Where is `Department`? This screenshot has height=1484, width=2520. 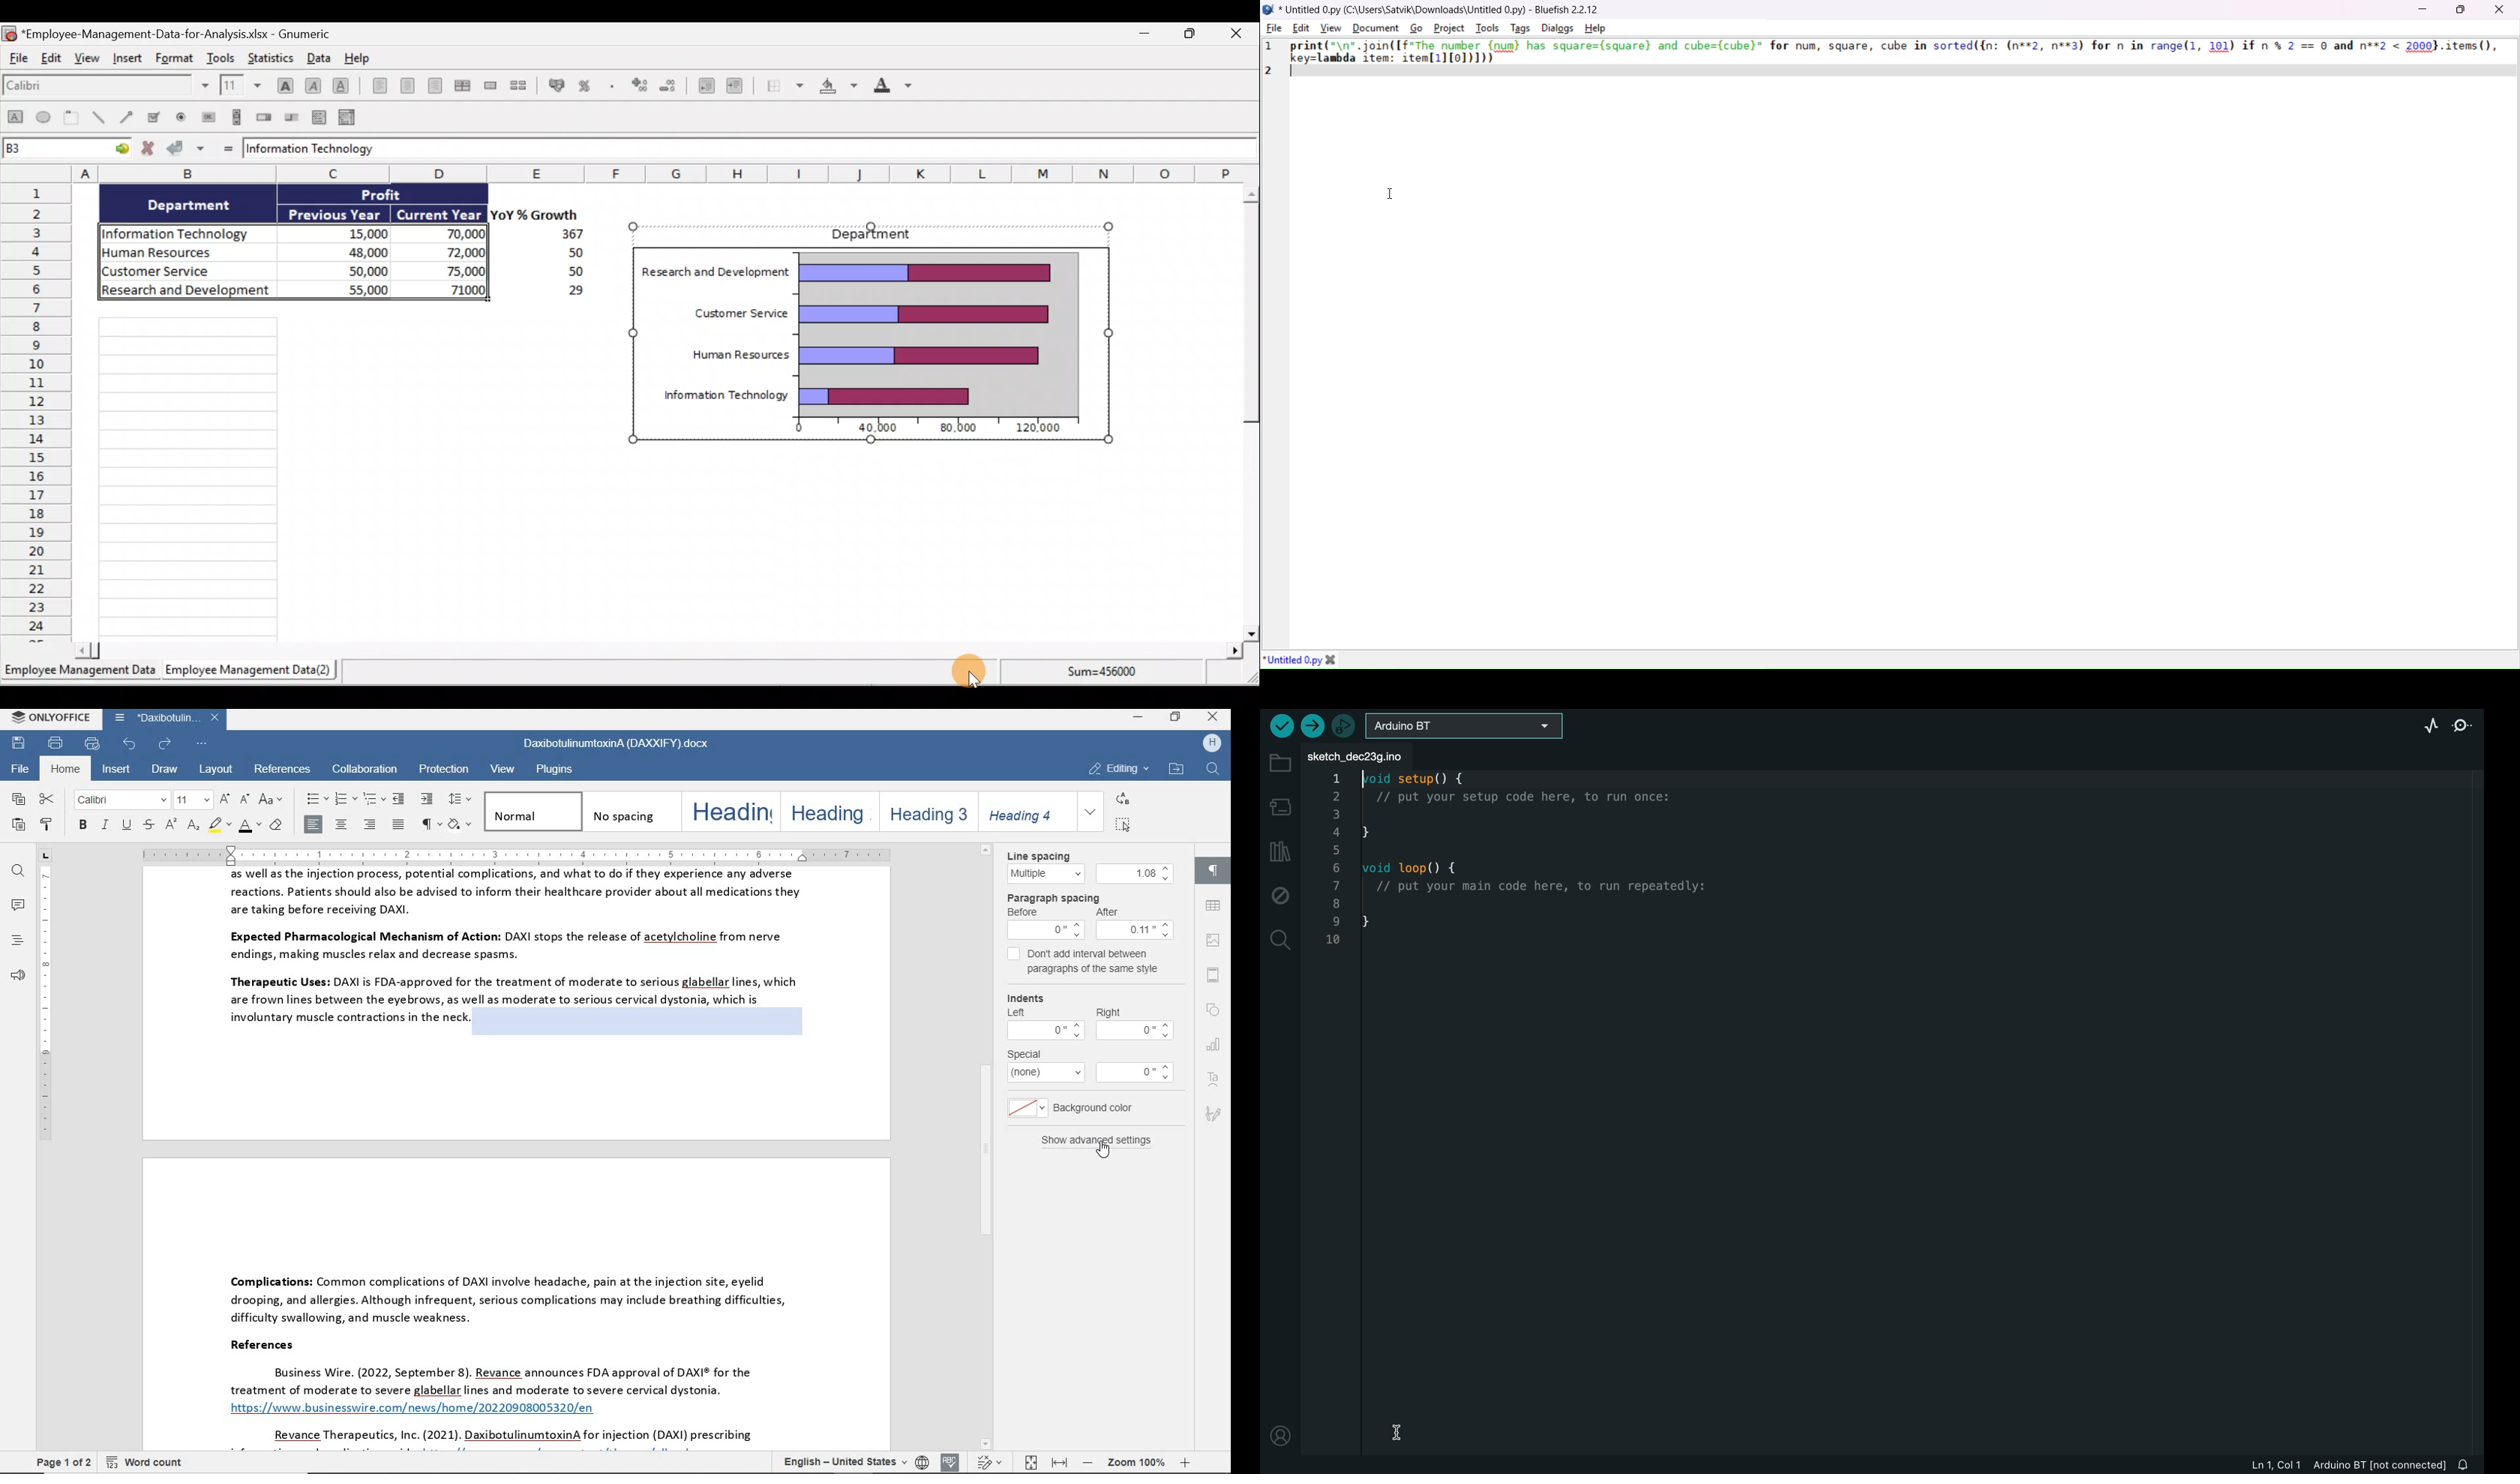 Department is located at coordinates (879, 234).